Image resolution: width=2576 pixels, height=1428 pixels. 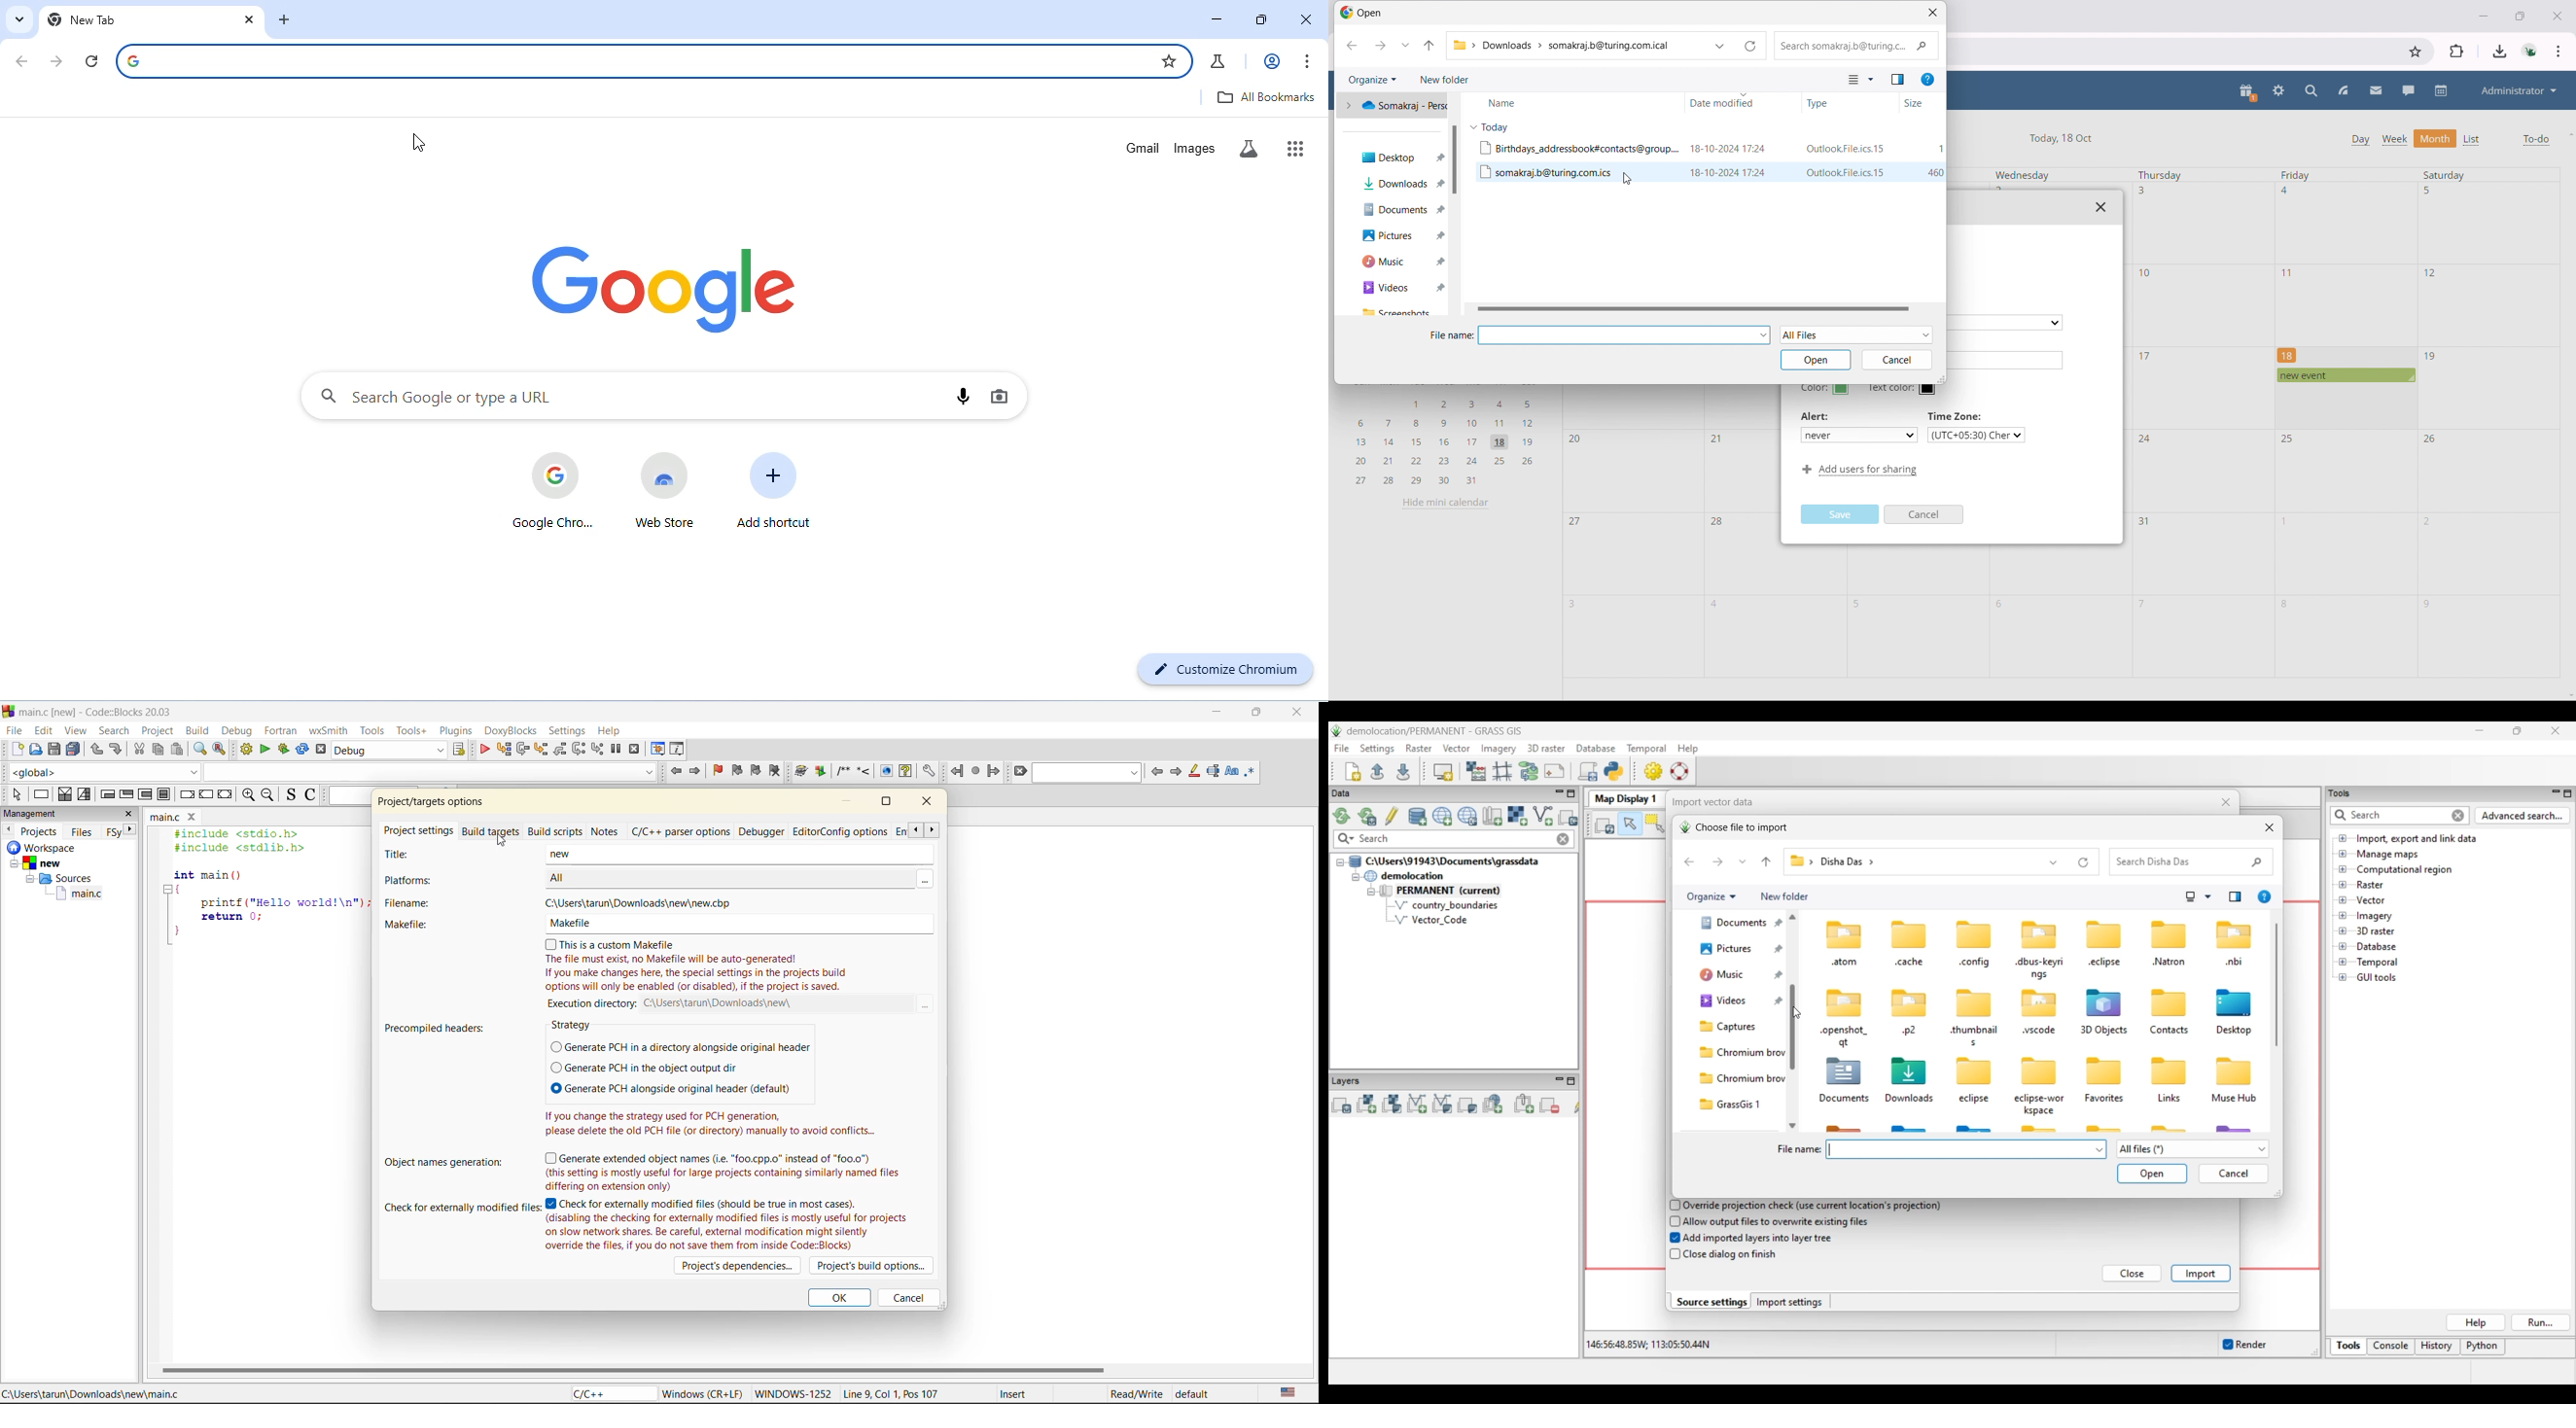 I want to click on google logo, so click(x=665, y=292).